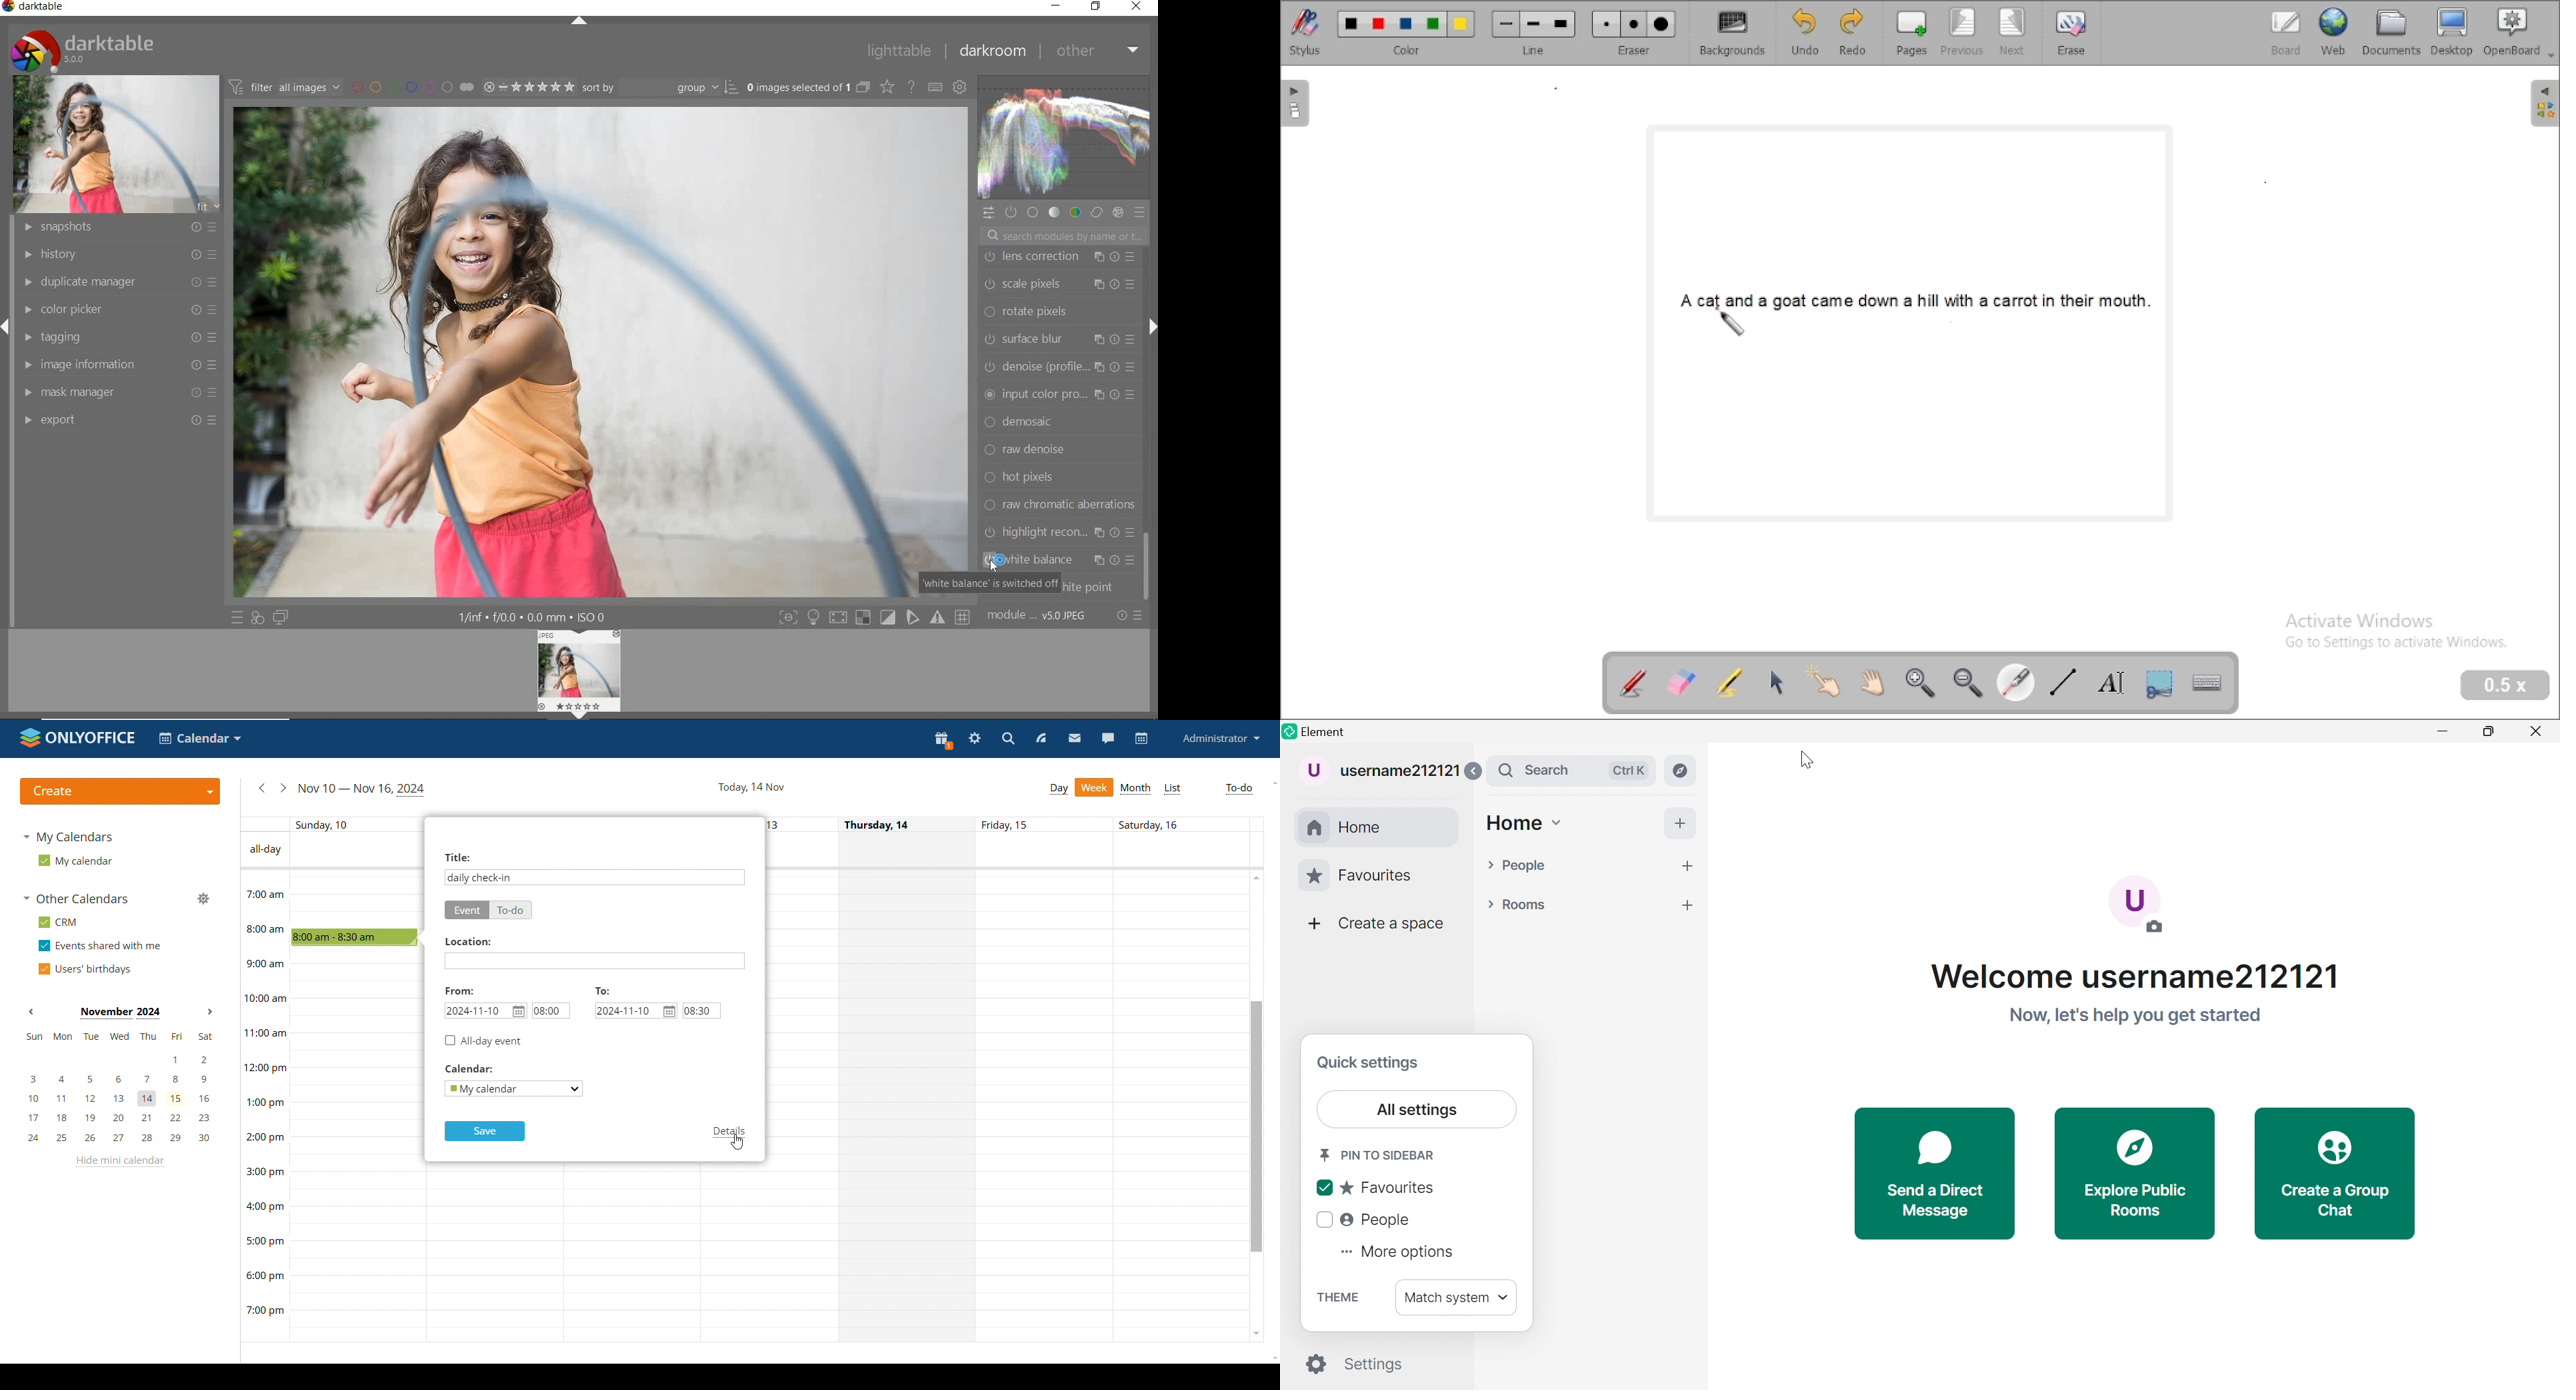  Describe the element at coordinates (118, 364) in the screenshot. I see `image information` at that location.